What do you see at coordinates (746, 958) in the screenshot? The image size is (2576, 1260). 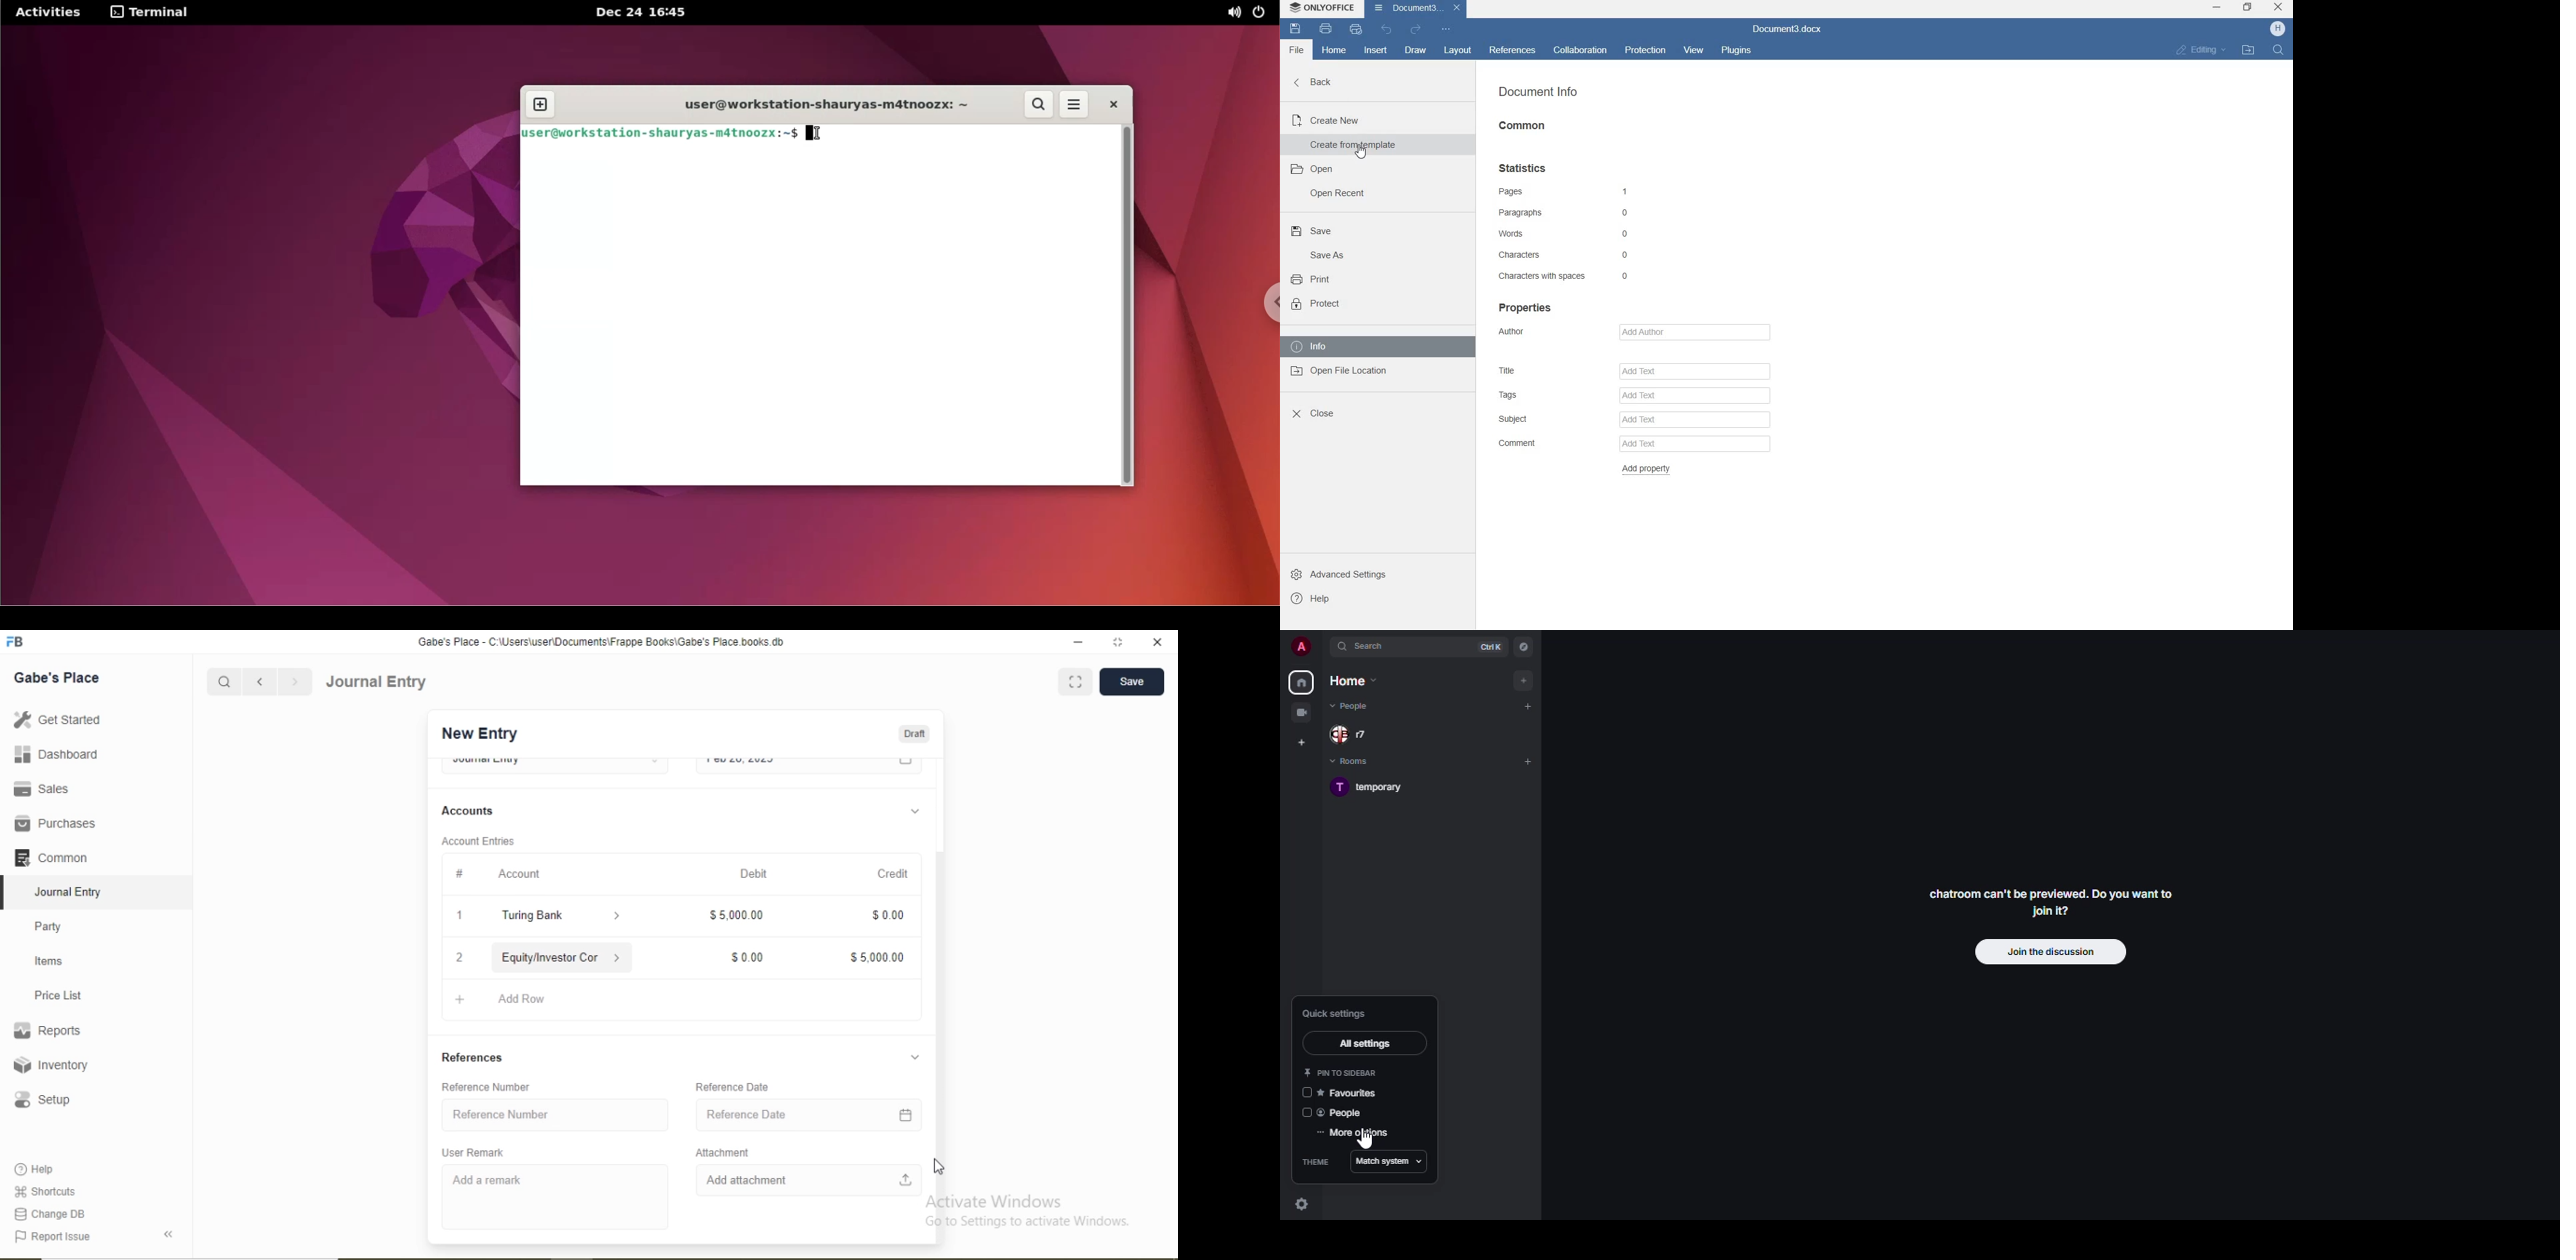 I see `$0.00` at bounding box center [746, 958].